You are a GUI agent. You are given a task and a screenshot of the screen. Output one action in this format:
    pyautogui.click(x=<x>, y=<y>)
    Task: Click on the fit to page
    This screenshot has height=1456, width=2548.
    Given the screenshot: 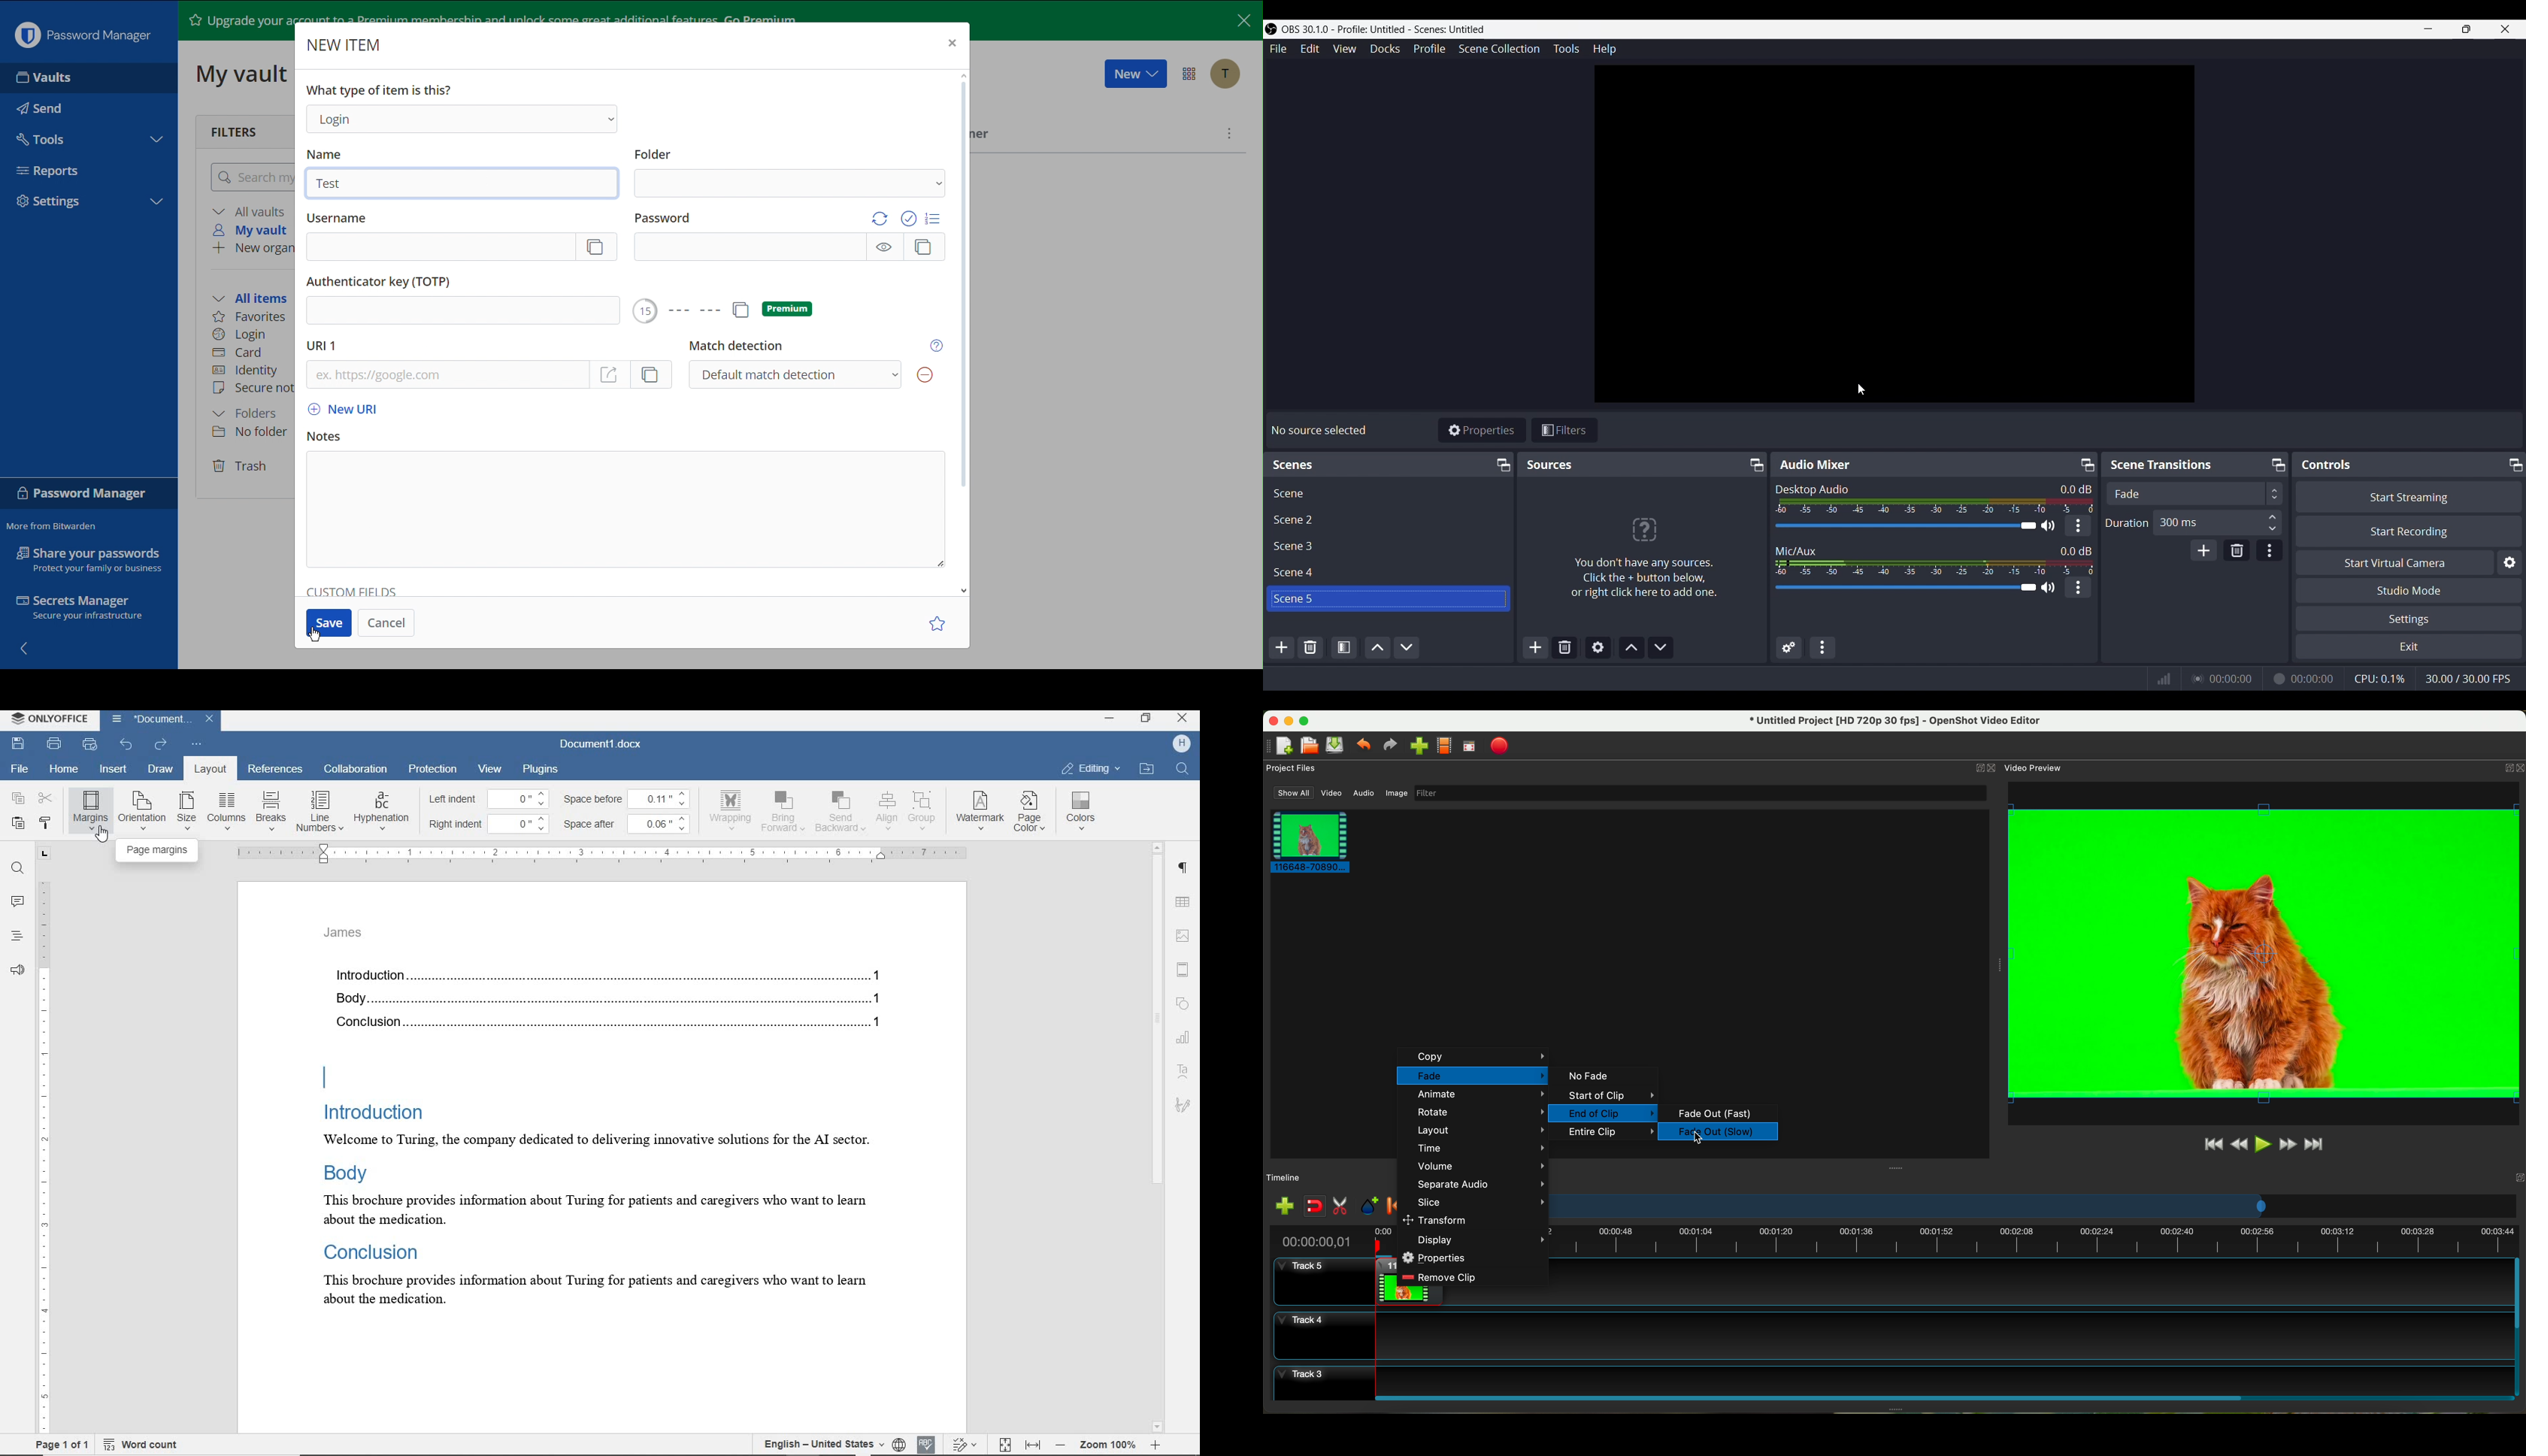 What is the action you would take?
    pyautogui.click(x=1004, y=1443)
    